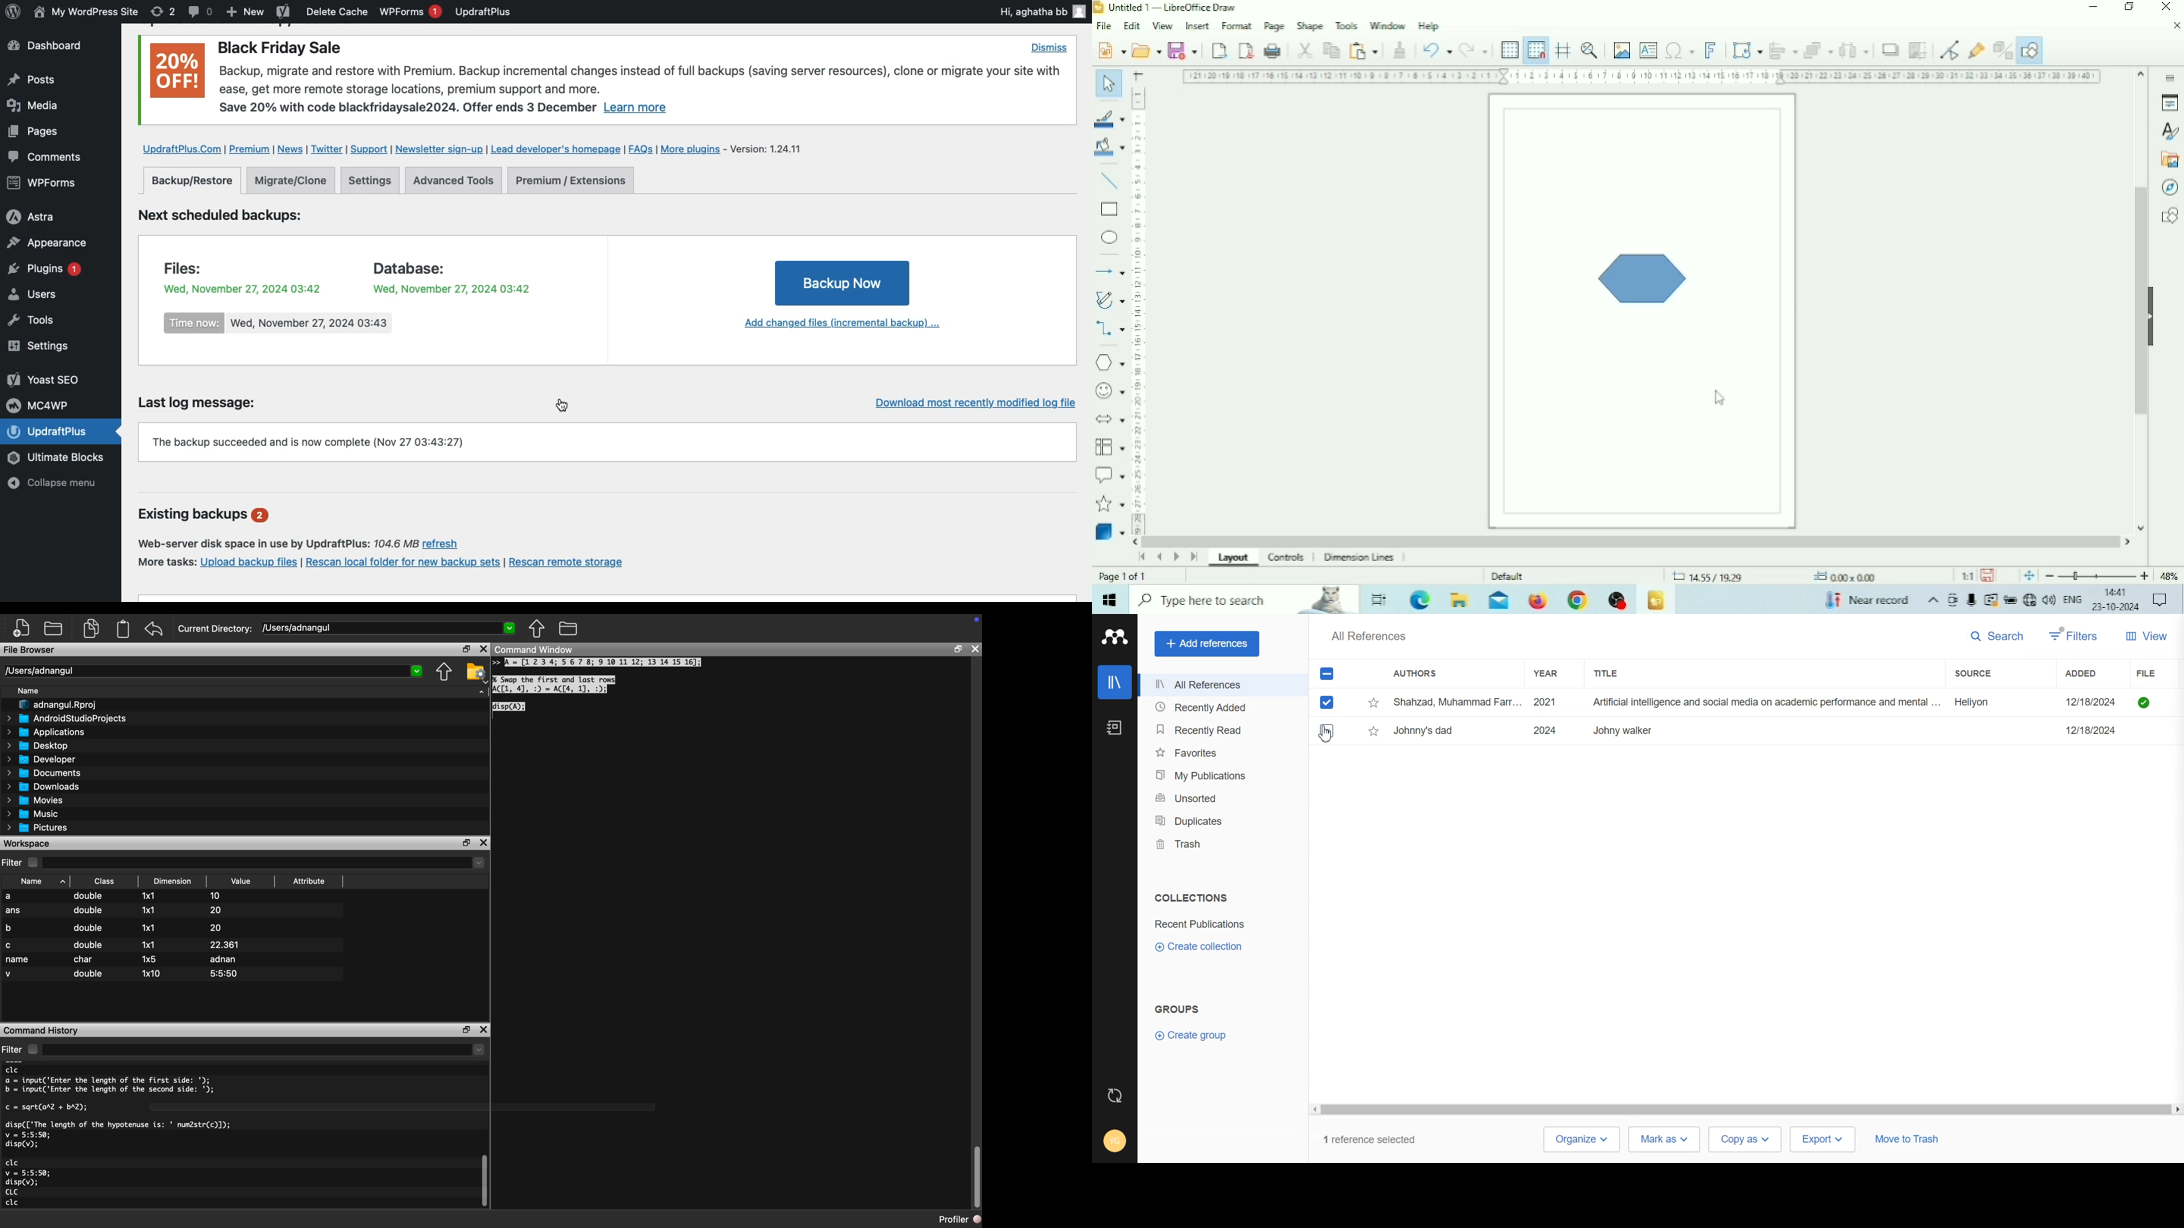 The width and height of the screenshot is (2184, 1232). What do you see at coordinates (163, 11) in the screenshot?
I see `Revision` at bounding box center [163, 11].